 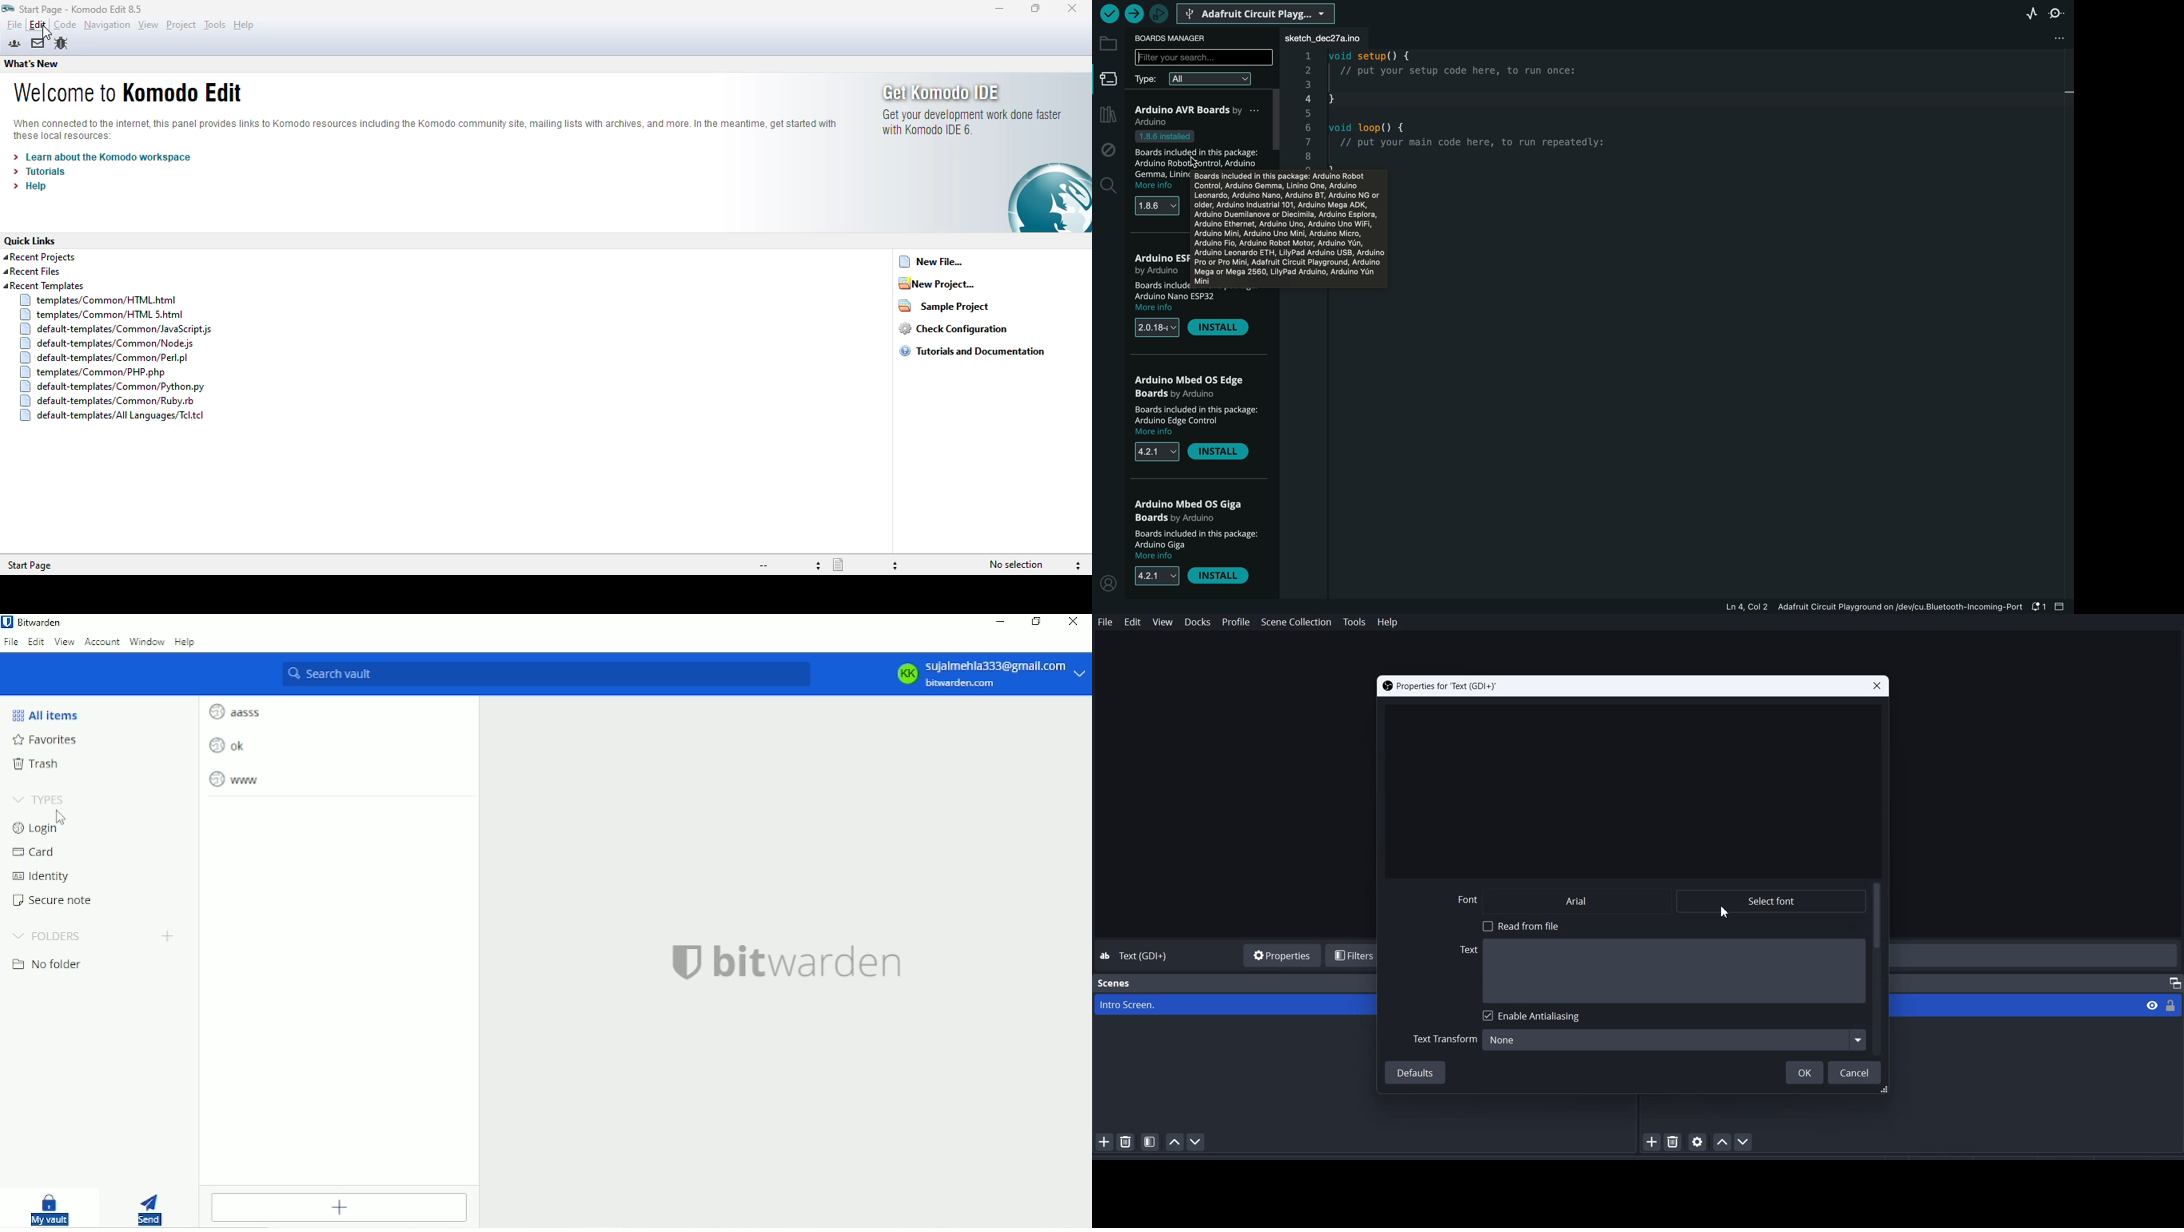 What do you see at coordinates (1417, 1072) in the screenshot?
I see `Defaults` at bounding box center [1417, 1072].